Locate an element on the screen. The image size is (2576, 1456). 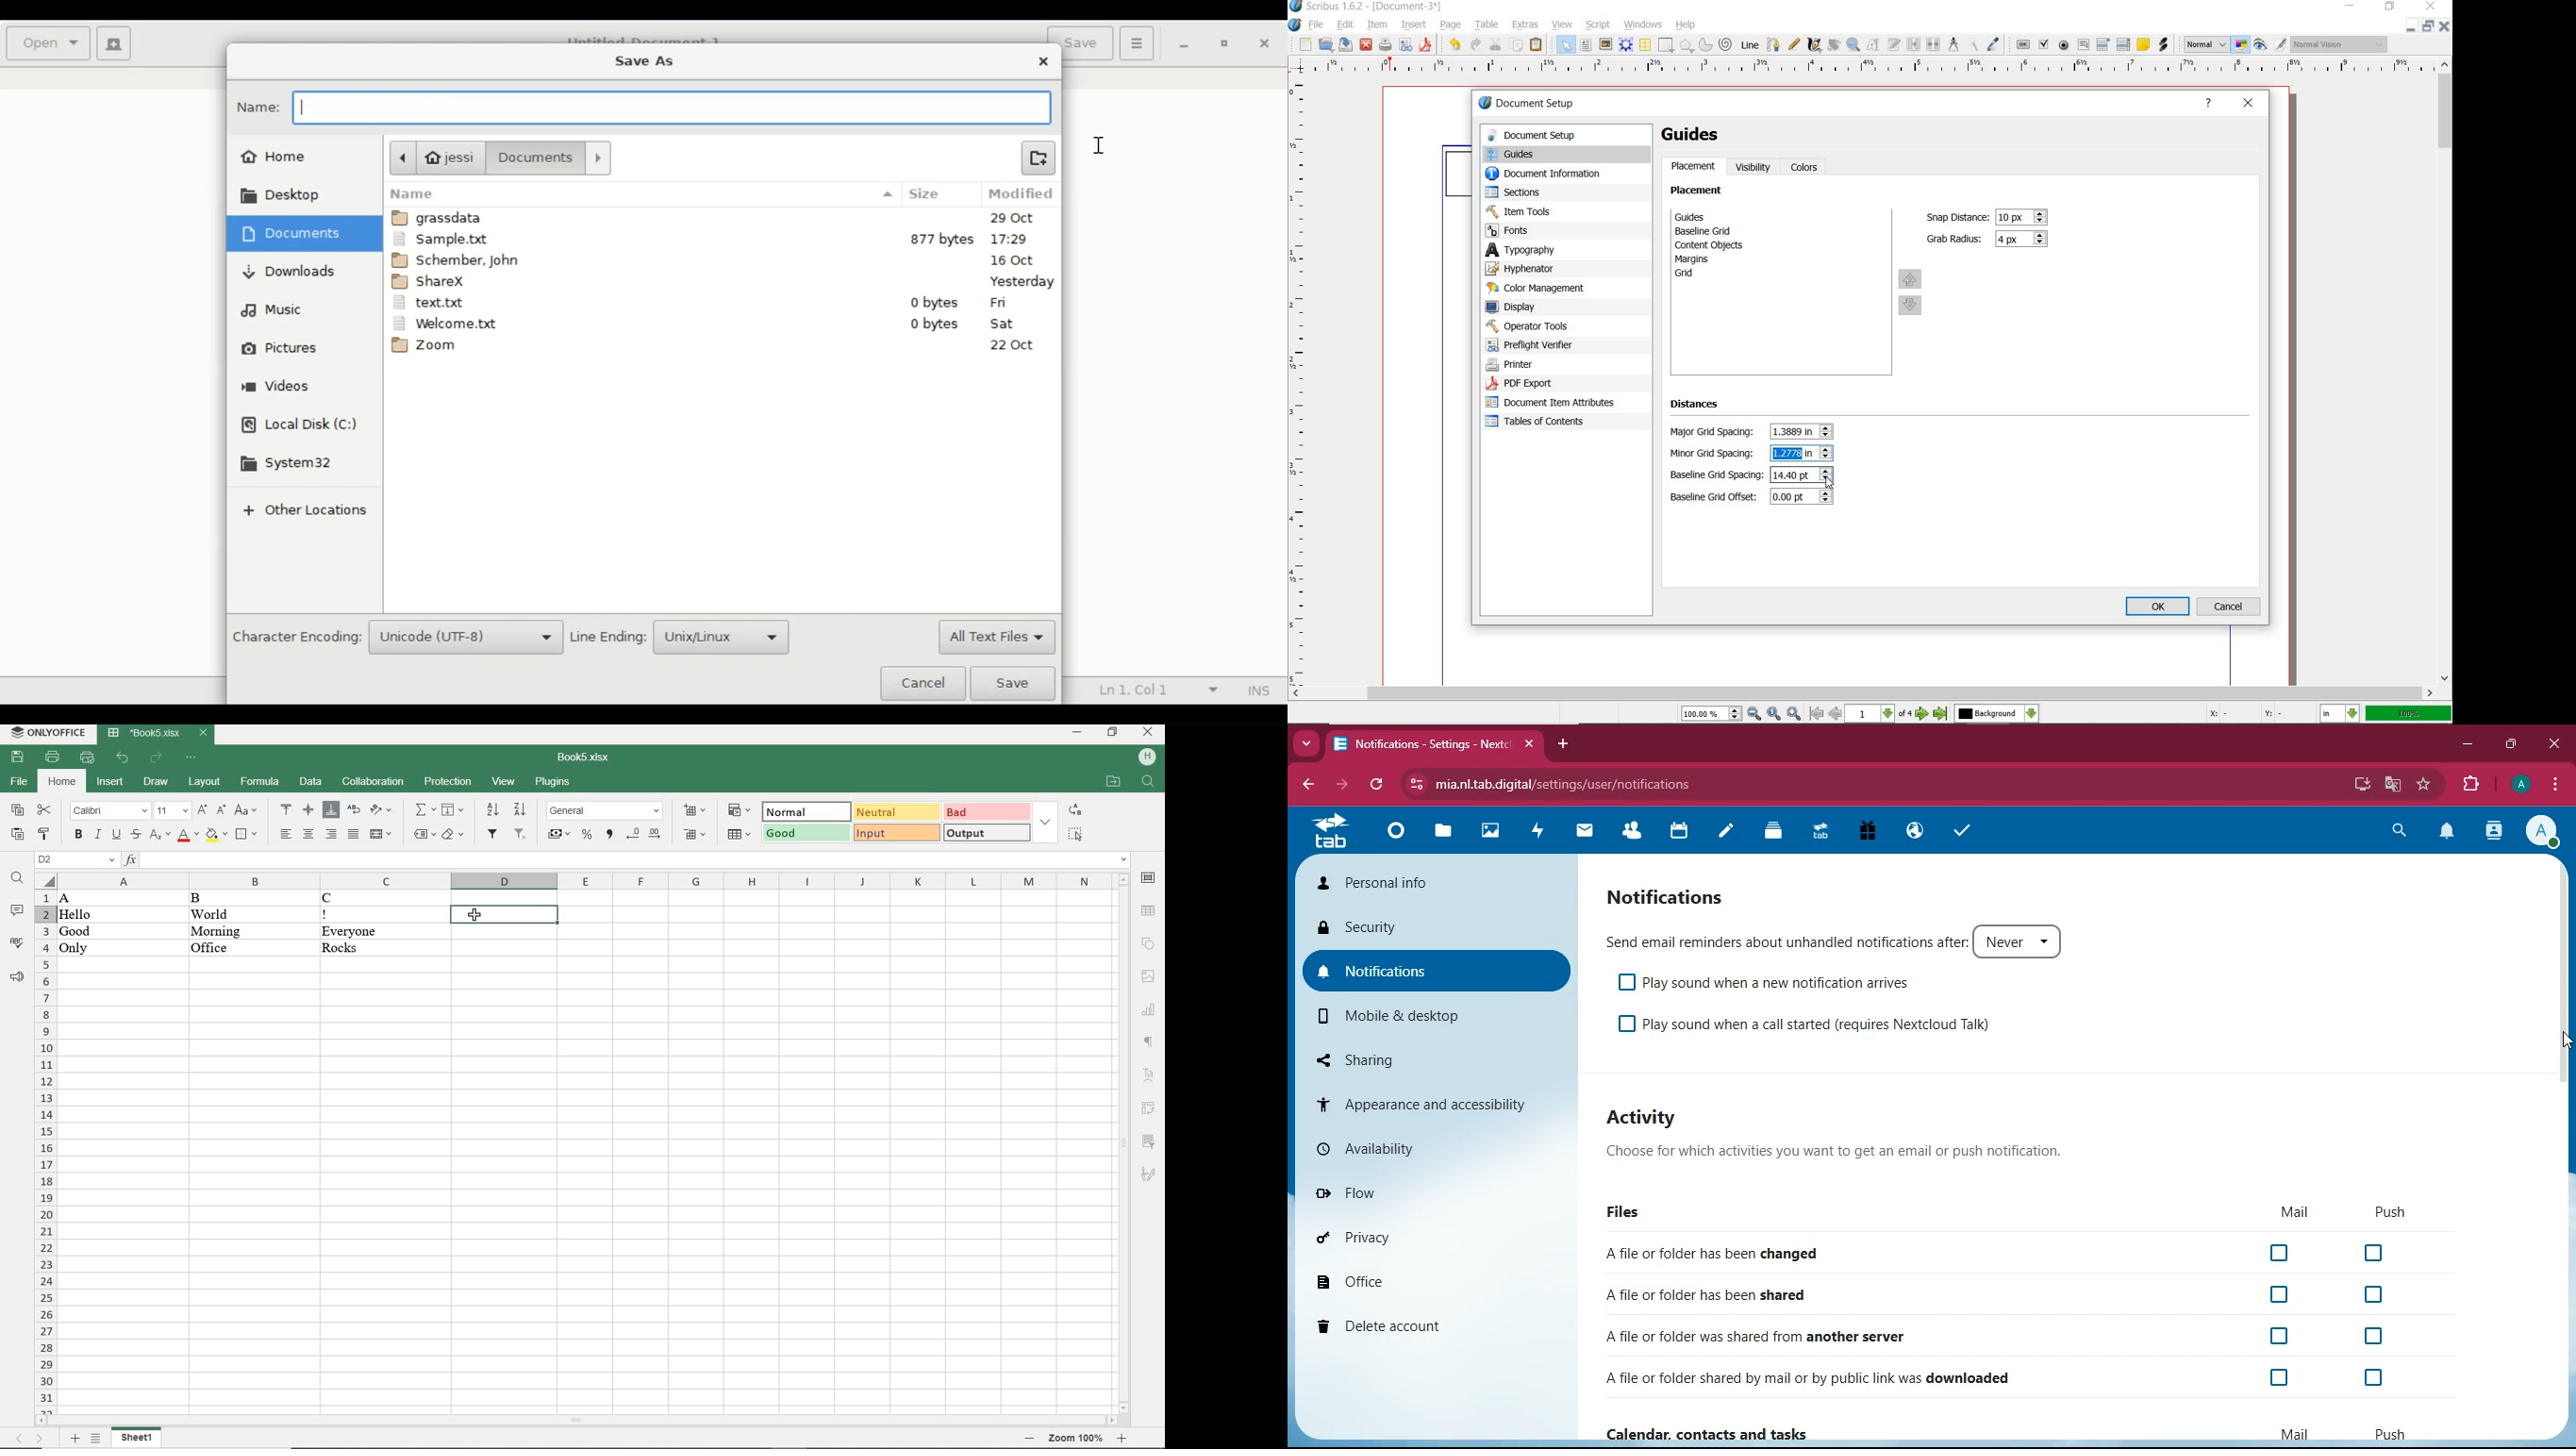
Minor Grid Spacing: is located at coordinates (1716, 454).